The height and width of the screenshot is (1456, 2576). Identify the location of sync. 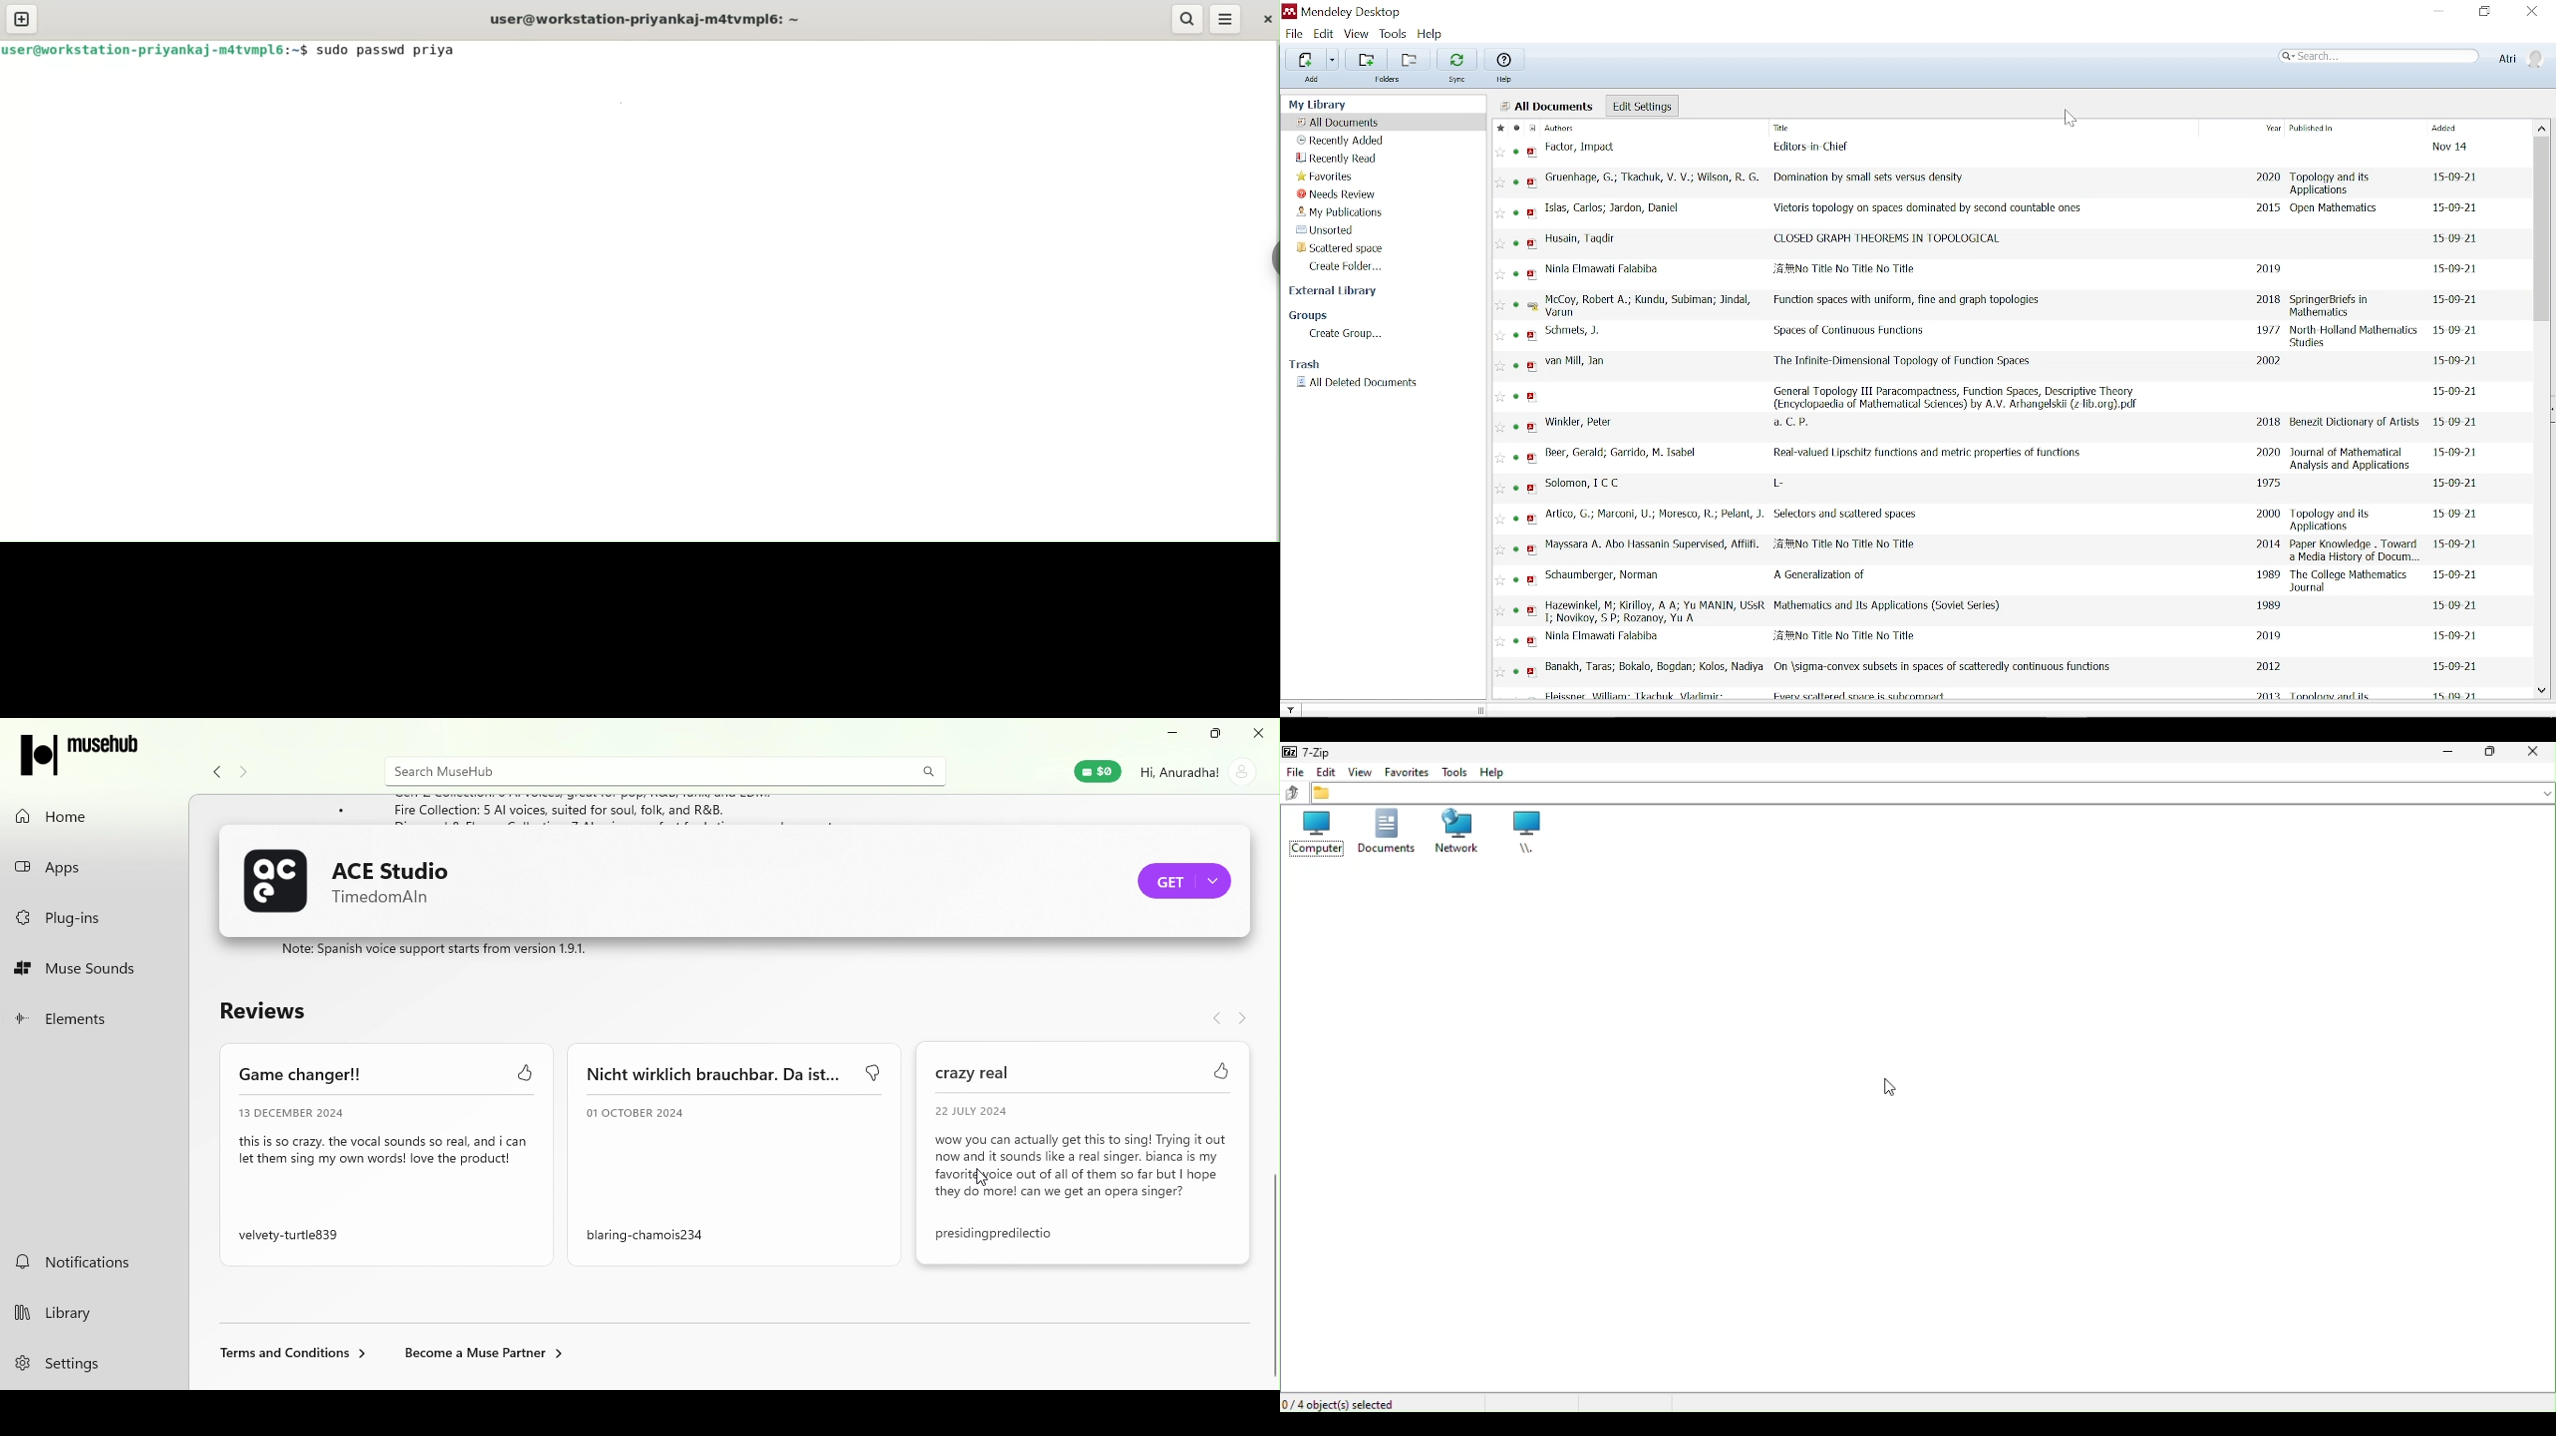
(1460, 81).